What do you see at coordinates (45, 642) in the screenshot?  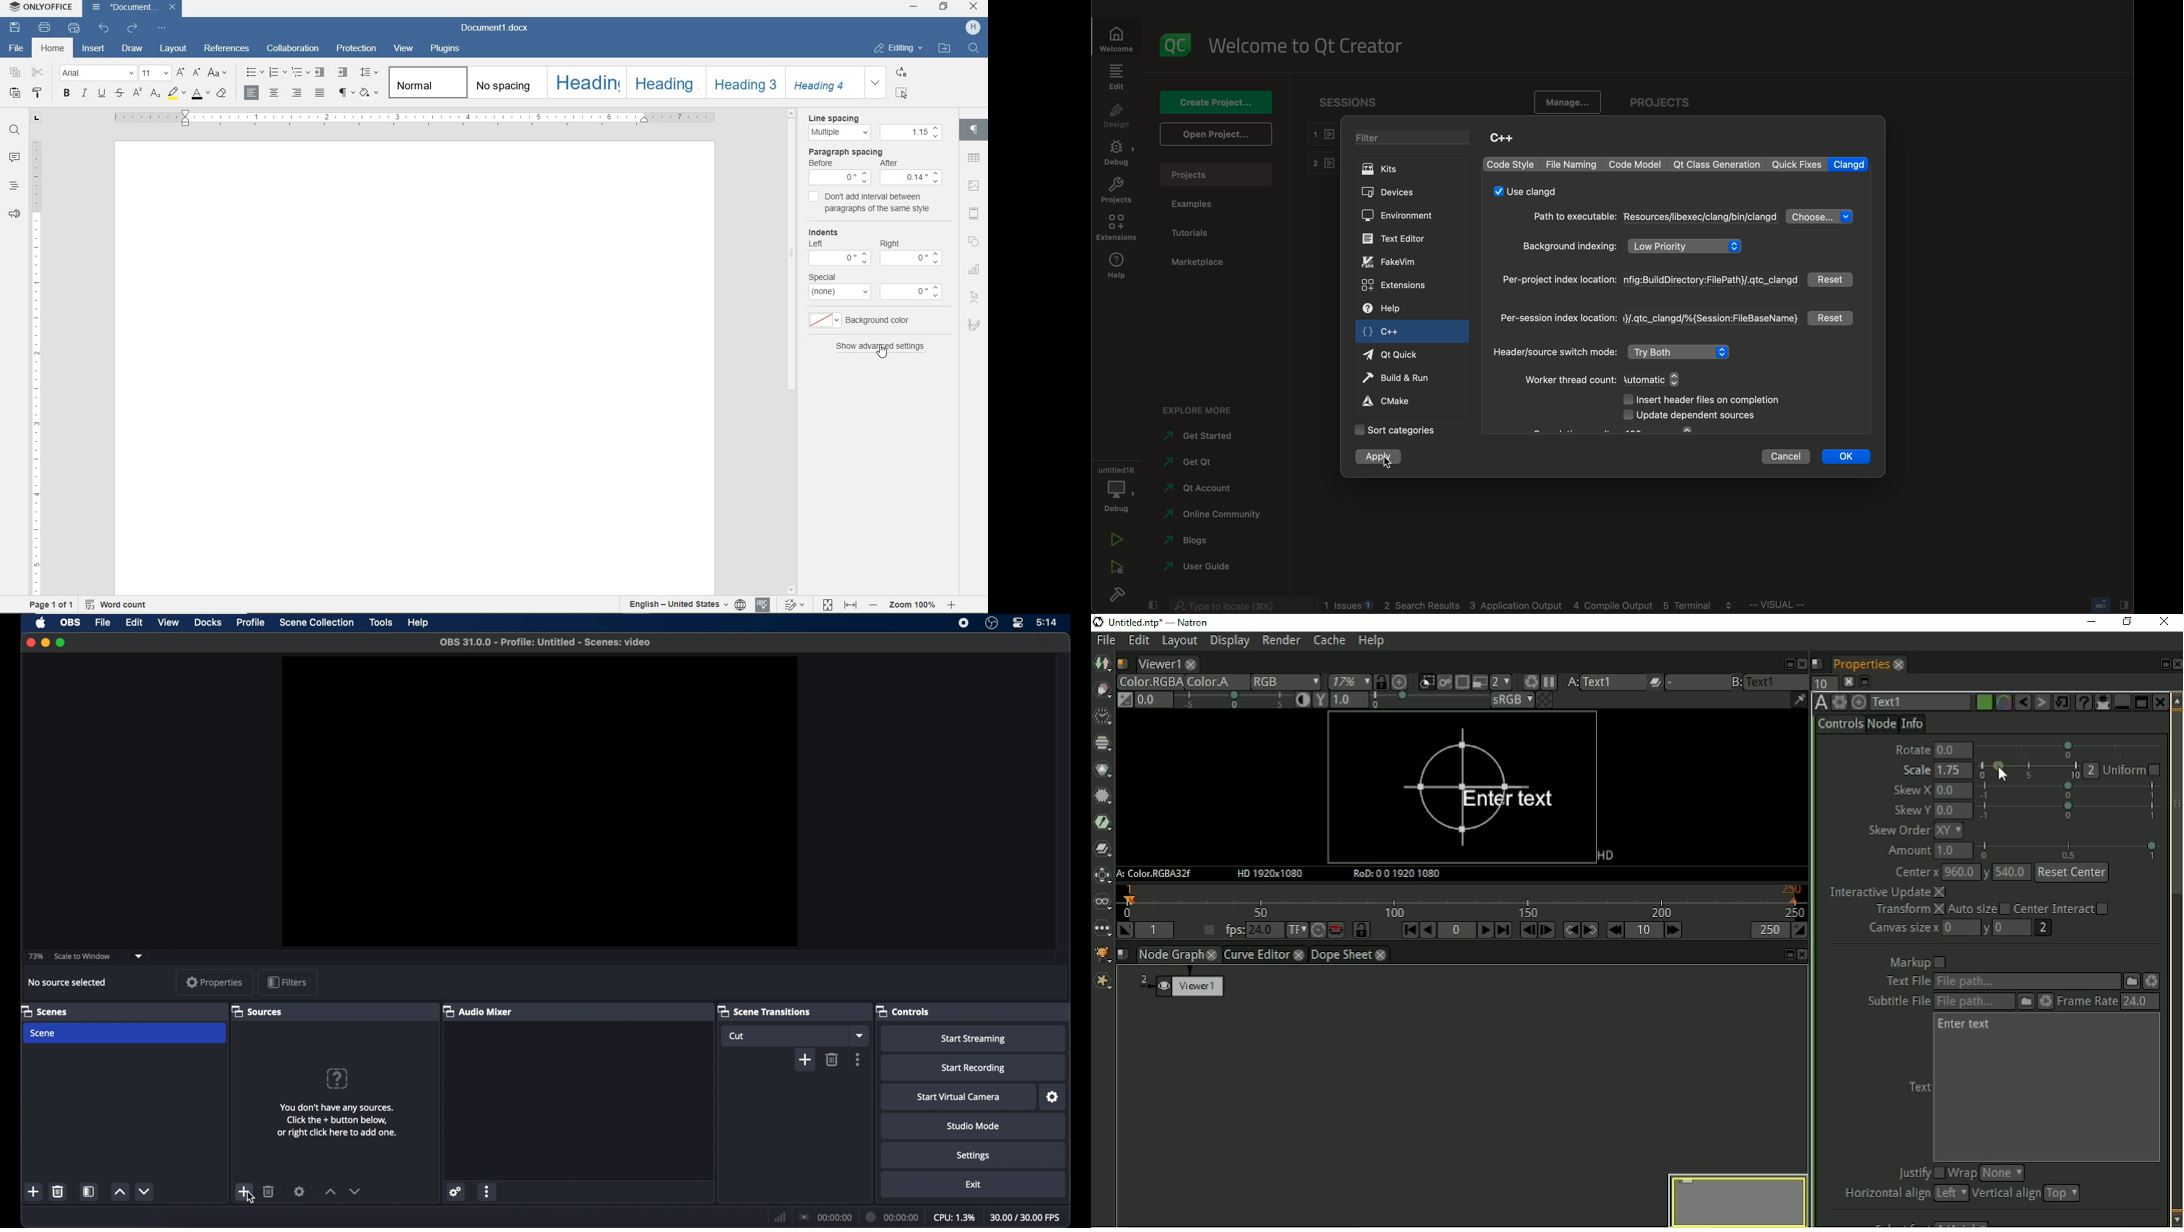 I see `minimize` at bounding box center [45, 642].